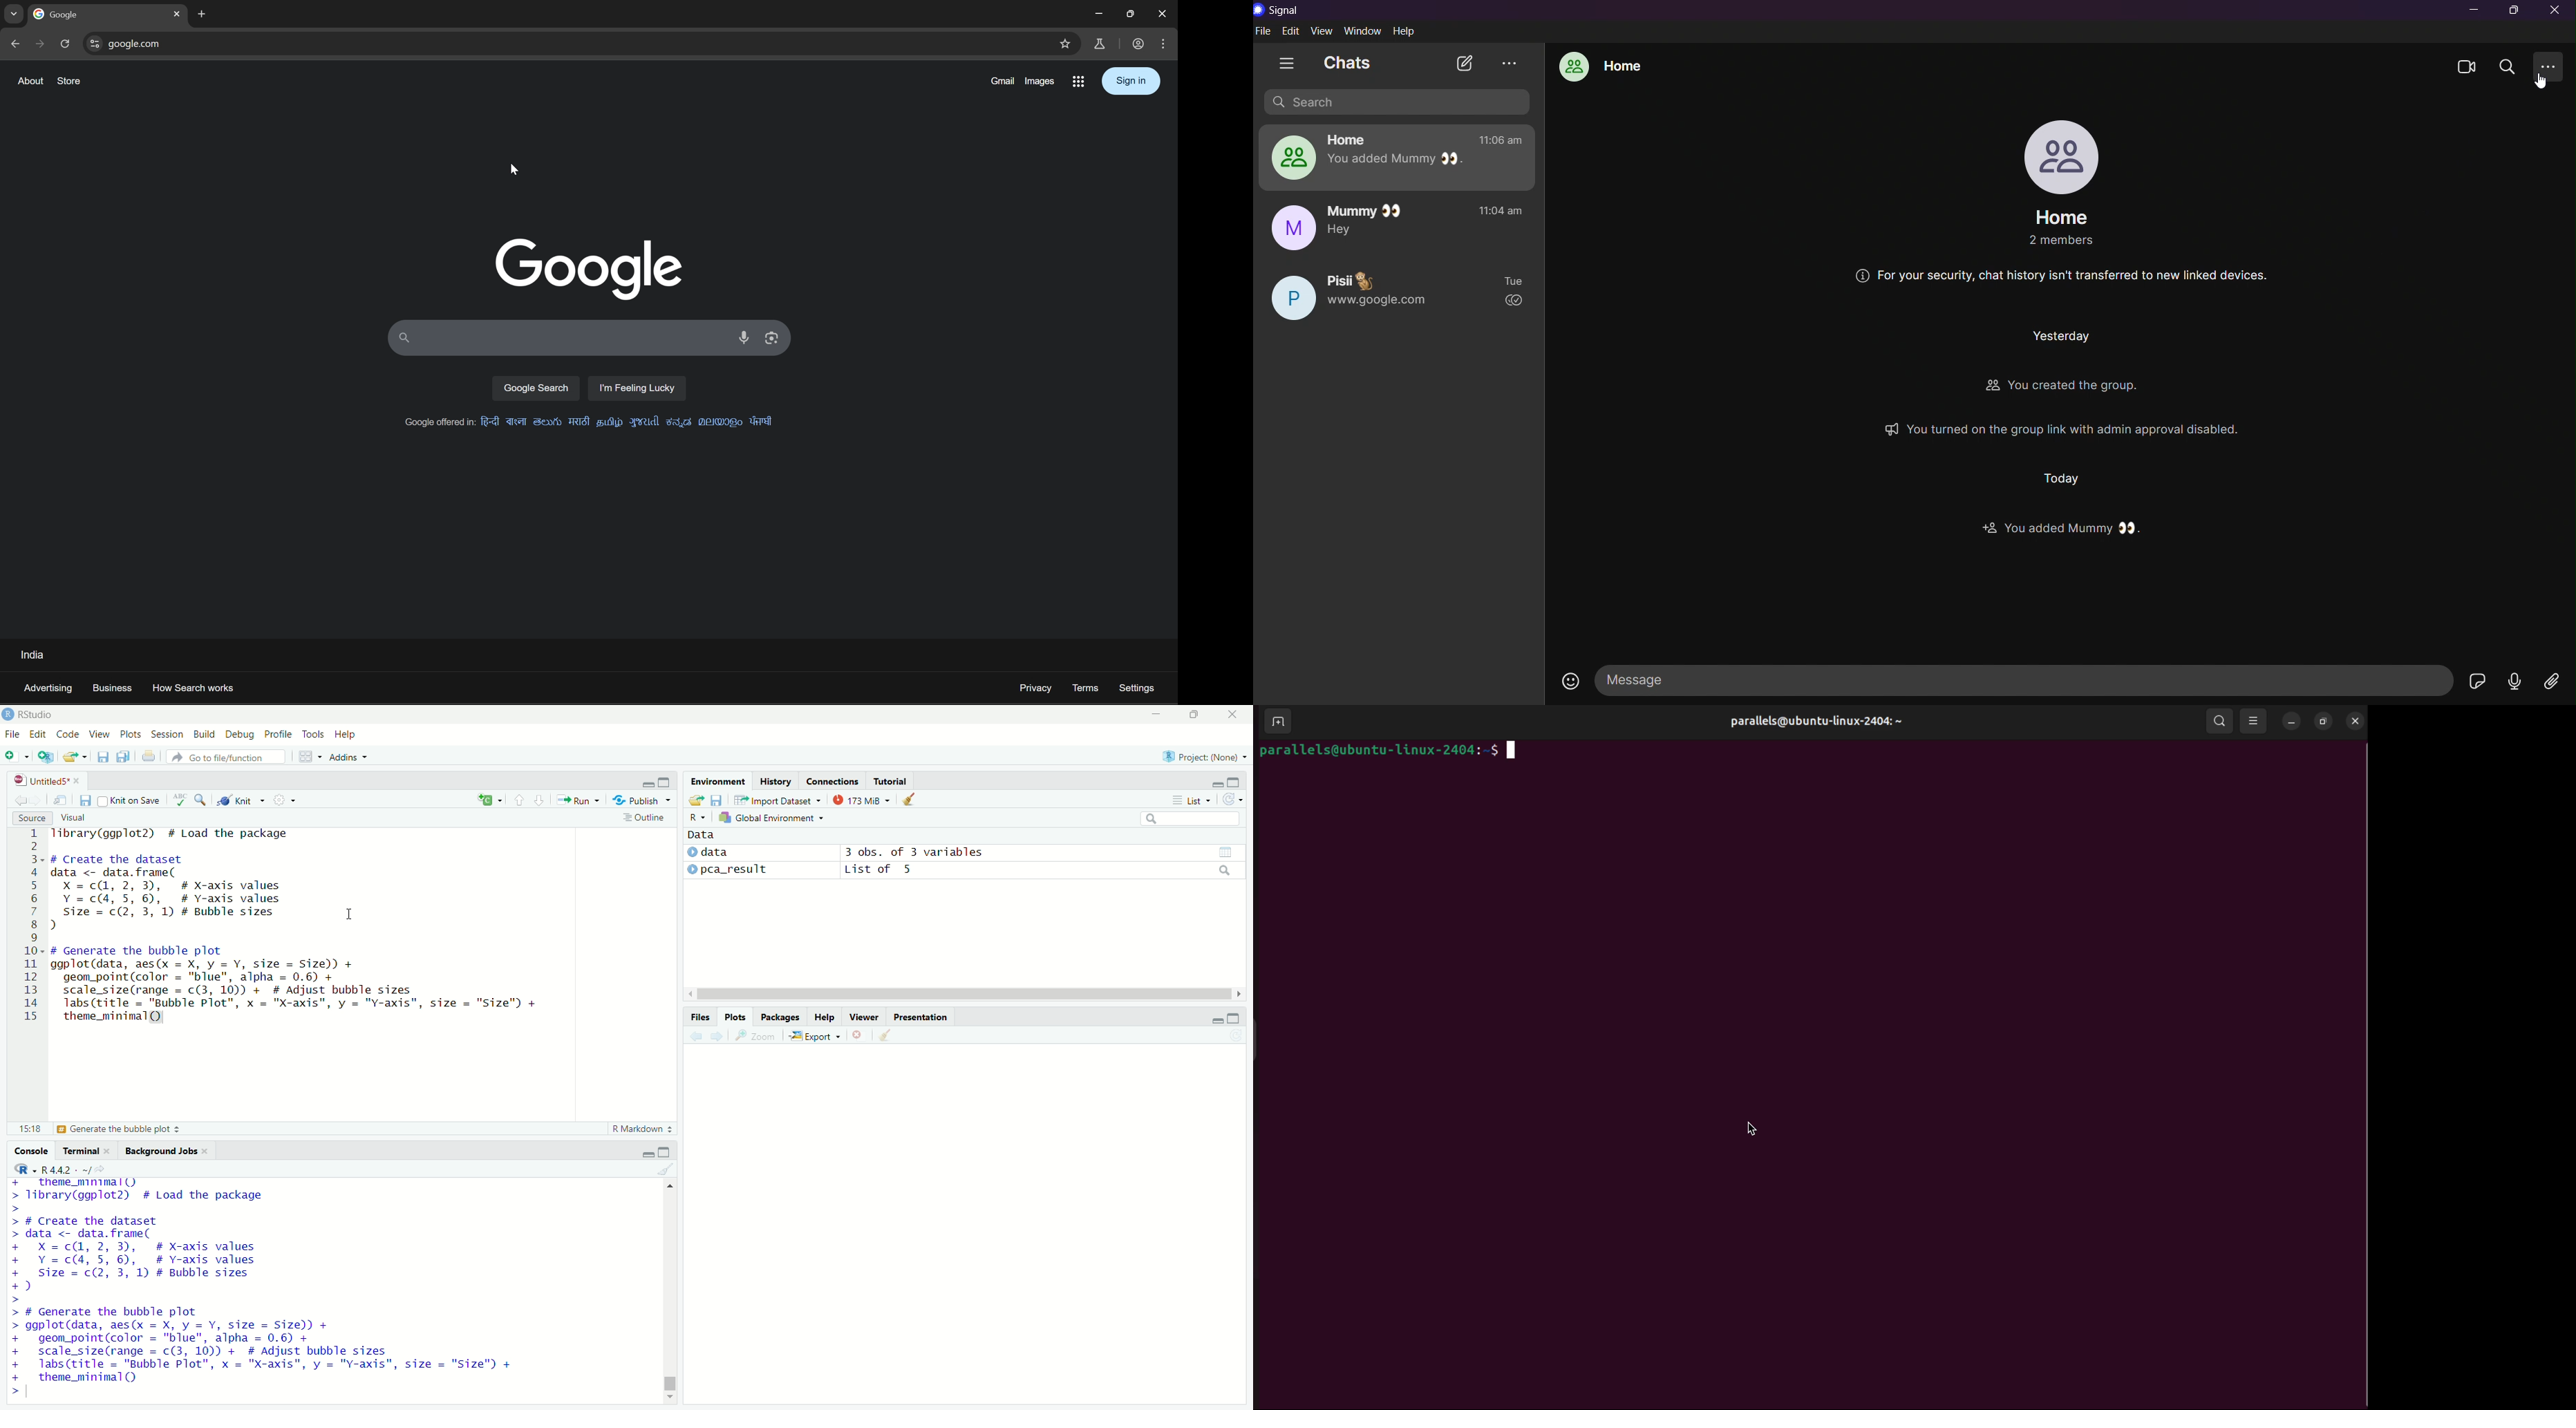 The image size is (2576, 1428). I want to click on outline, so click(645, 817).